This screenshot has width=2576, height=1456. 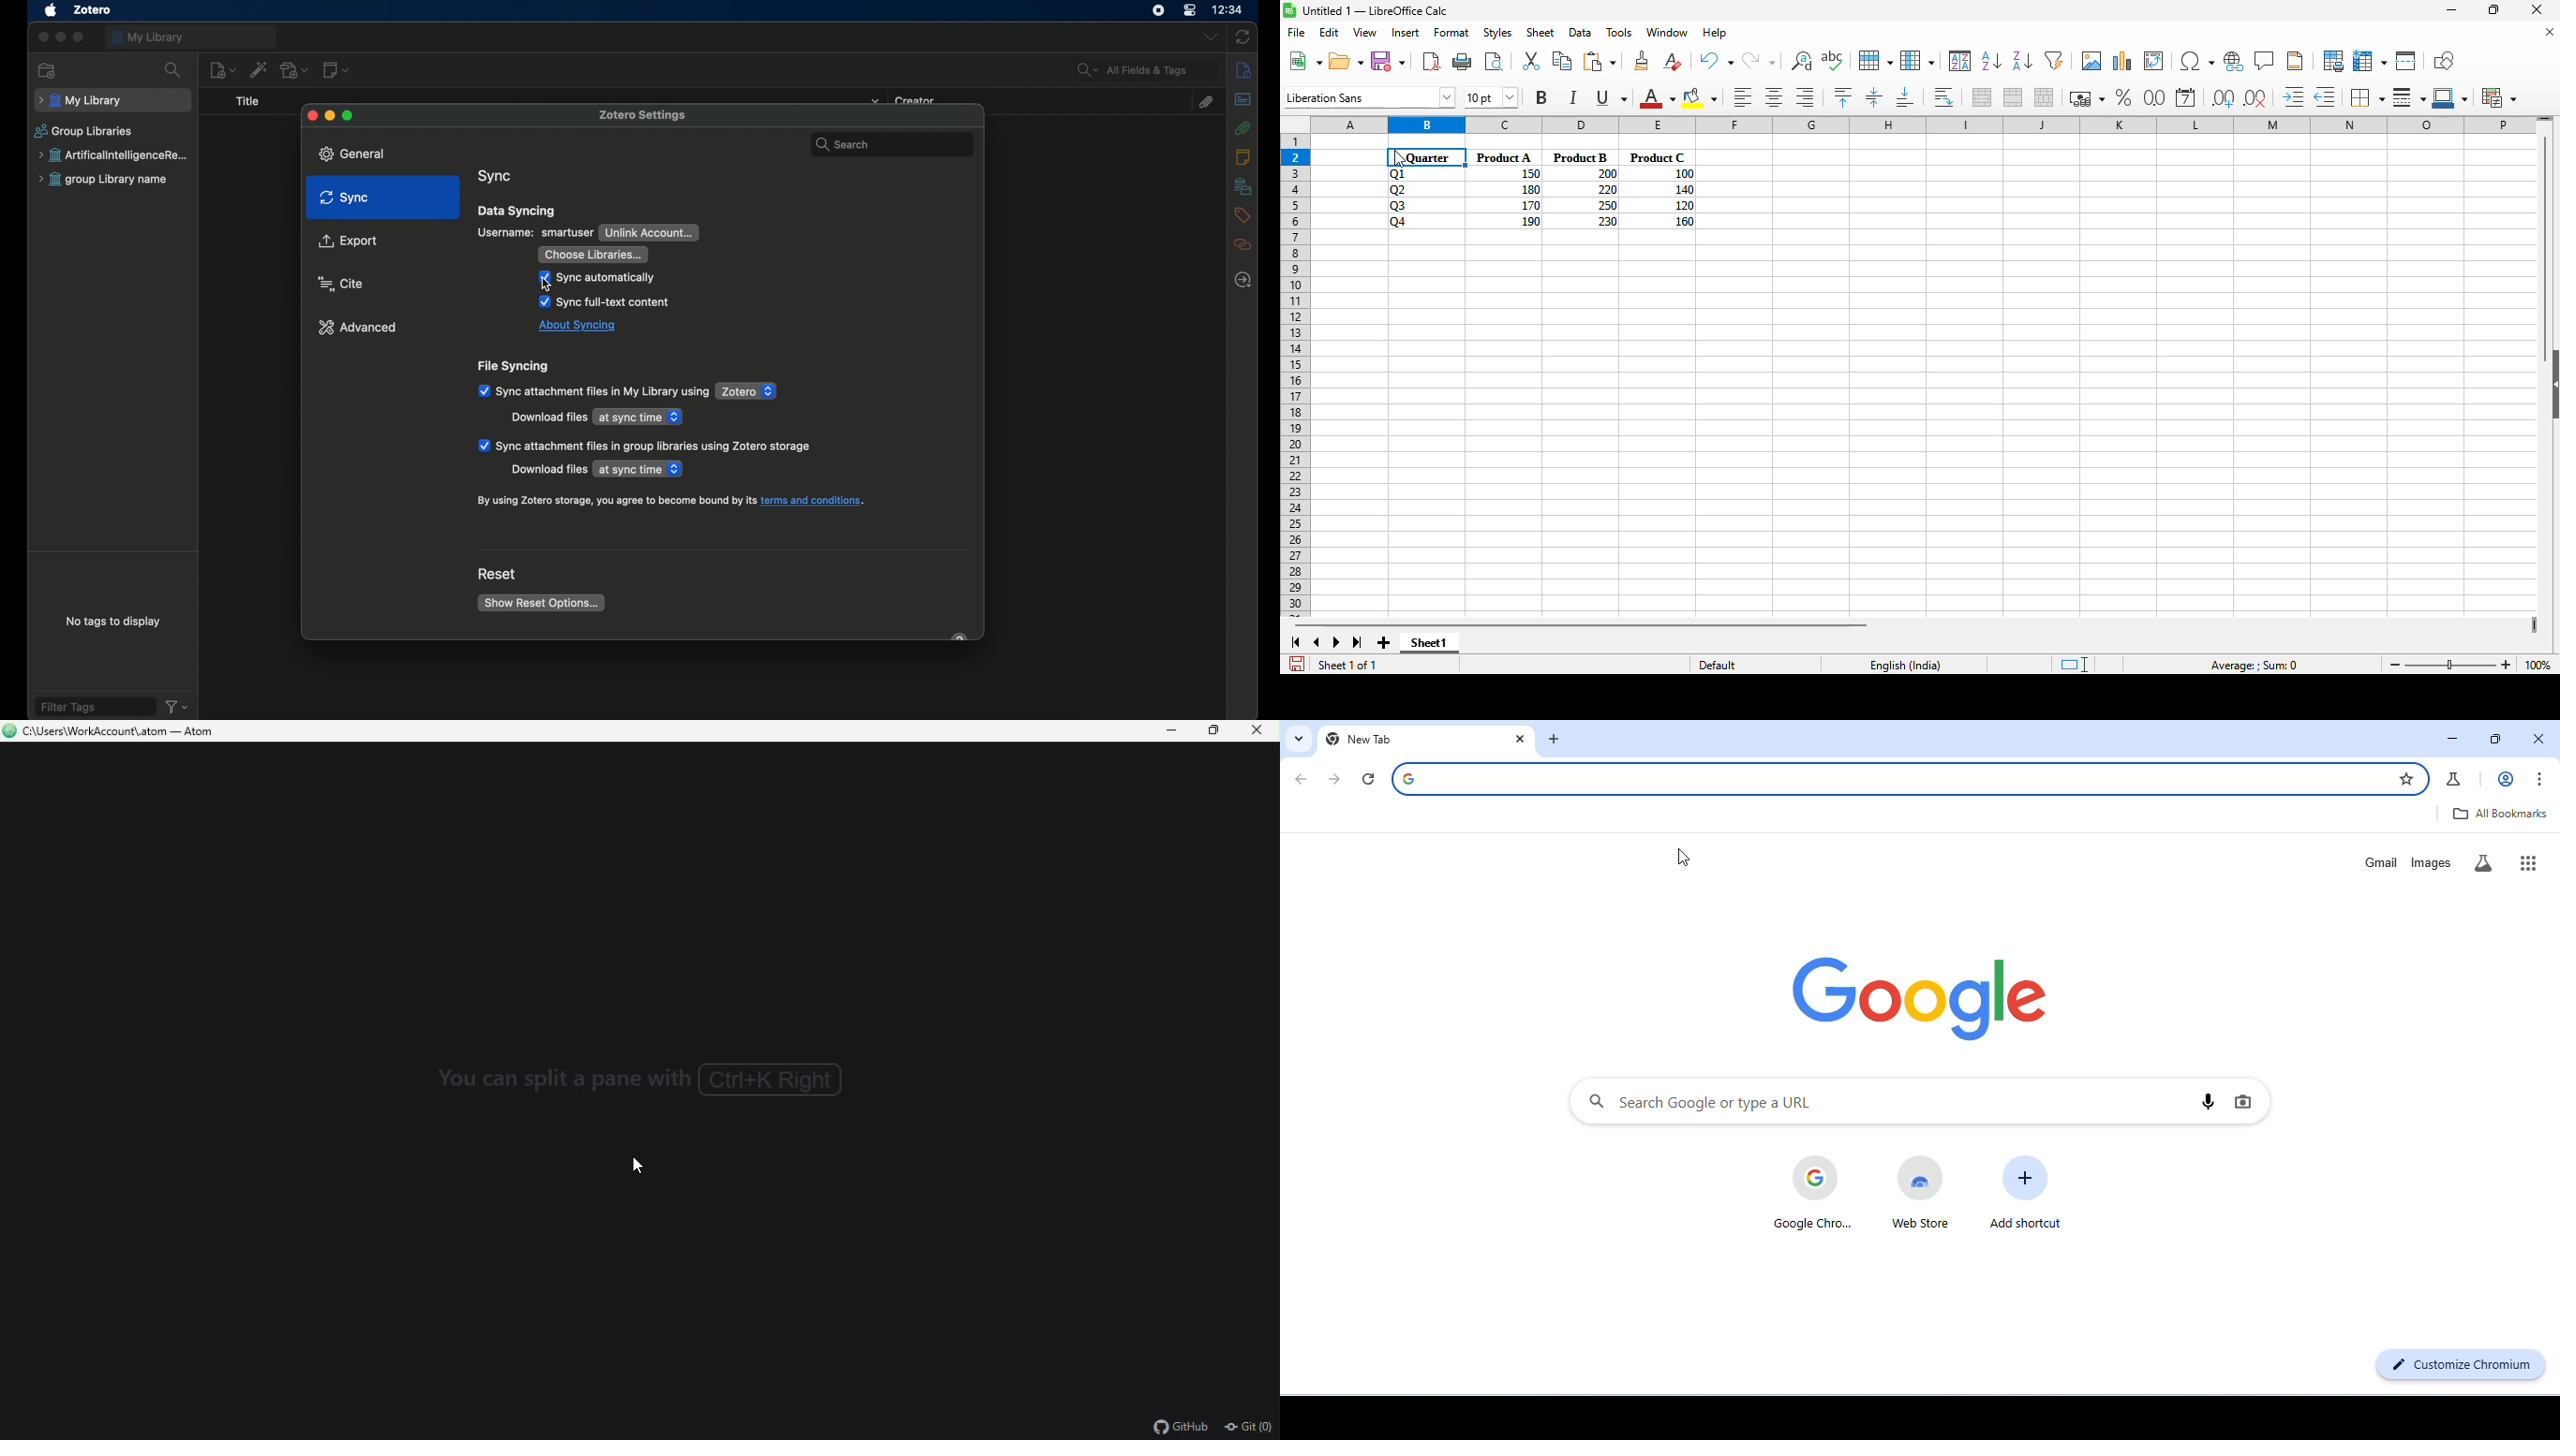 I want to click on format as percent, so click(x=2122, y=97).